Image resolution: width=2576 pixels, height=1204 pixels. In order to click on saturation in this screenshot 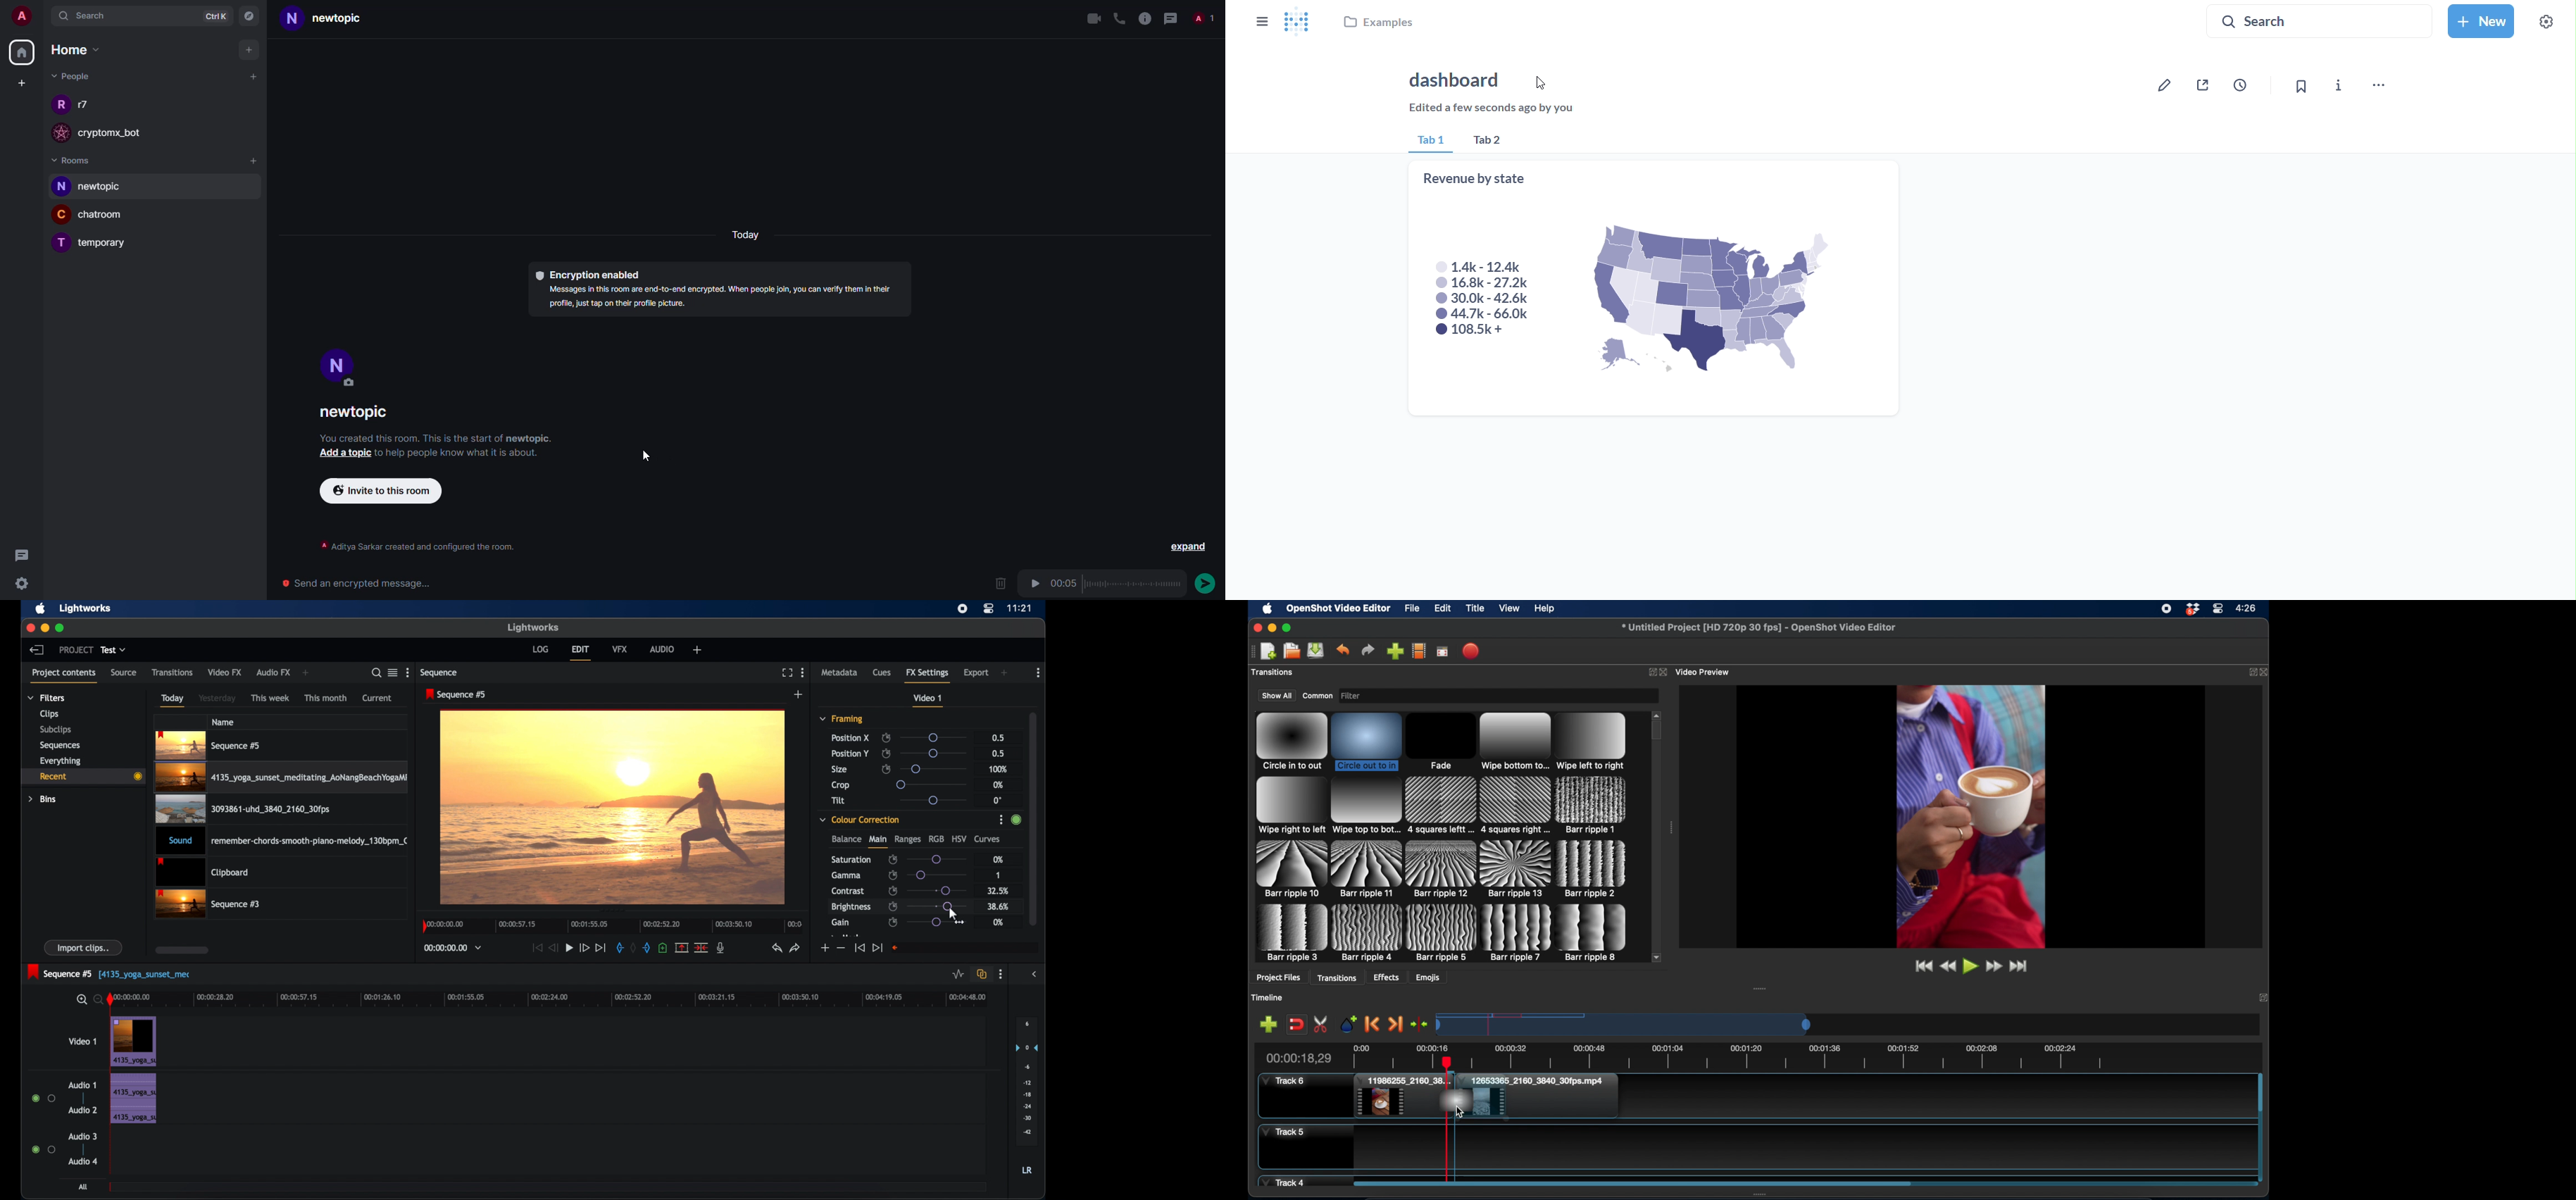, I will do `click(851, 859)`.